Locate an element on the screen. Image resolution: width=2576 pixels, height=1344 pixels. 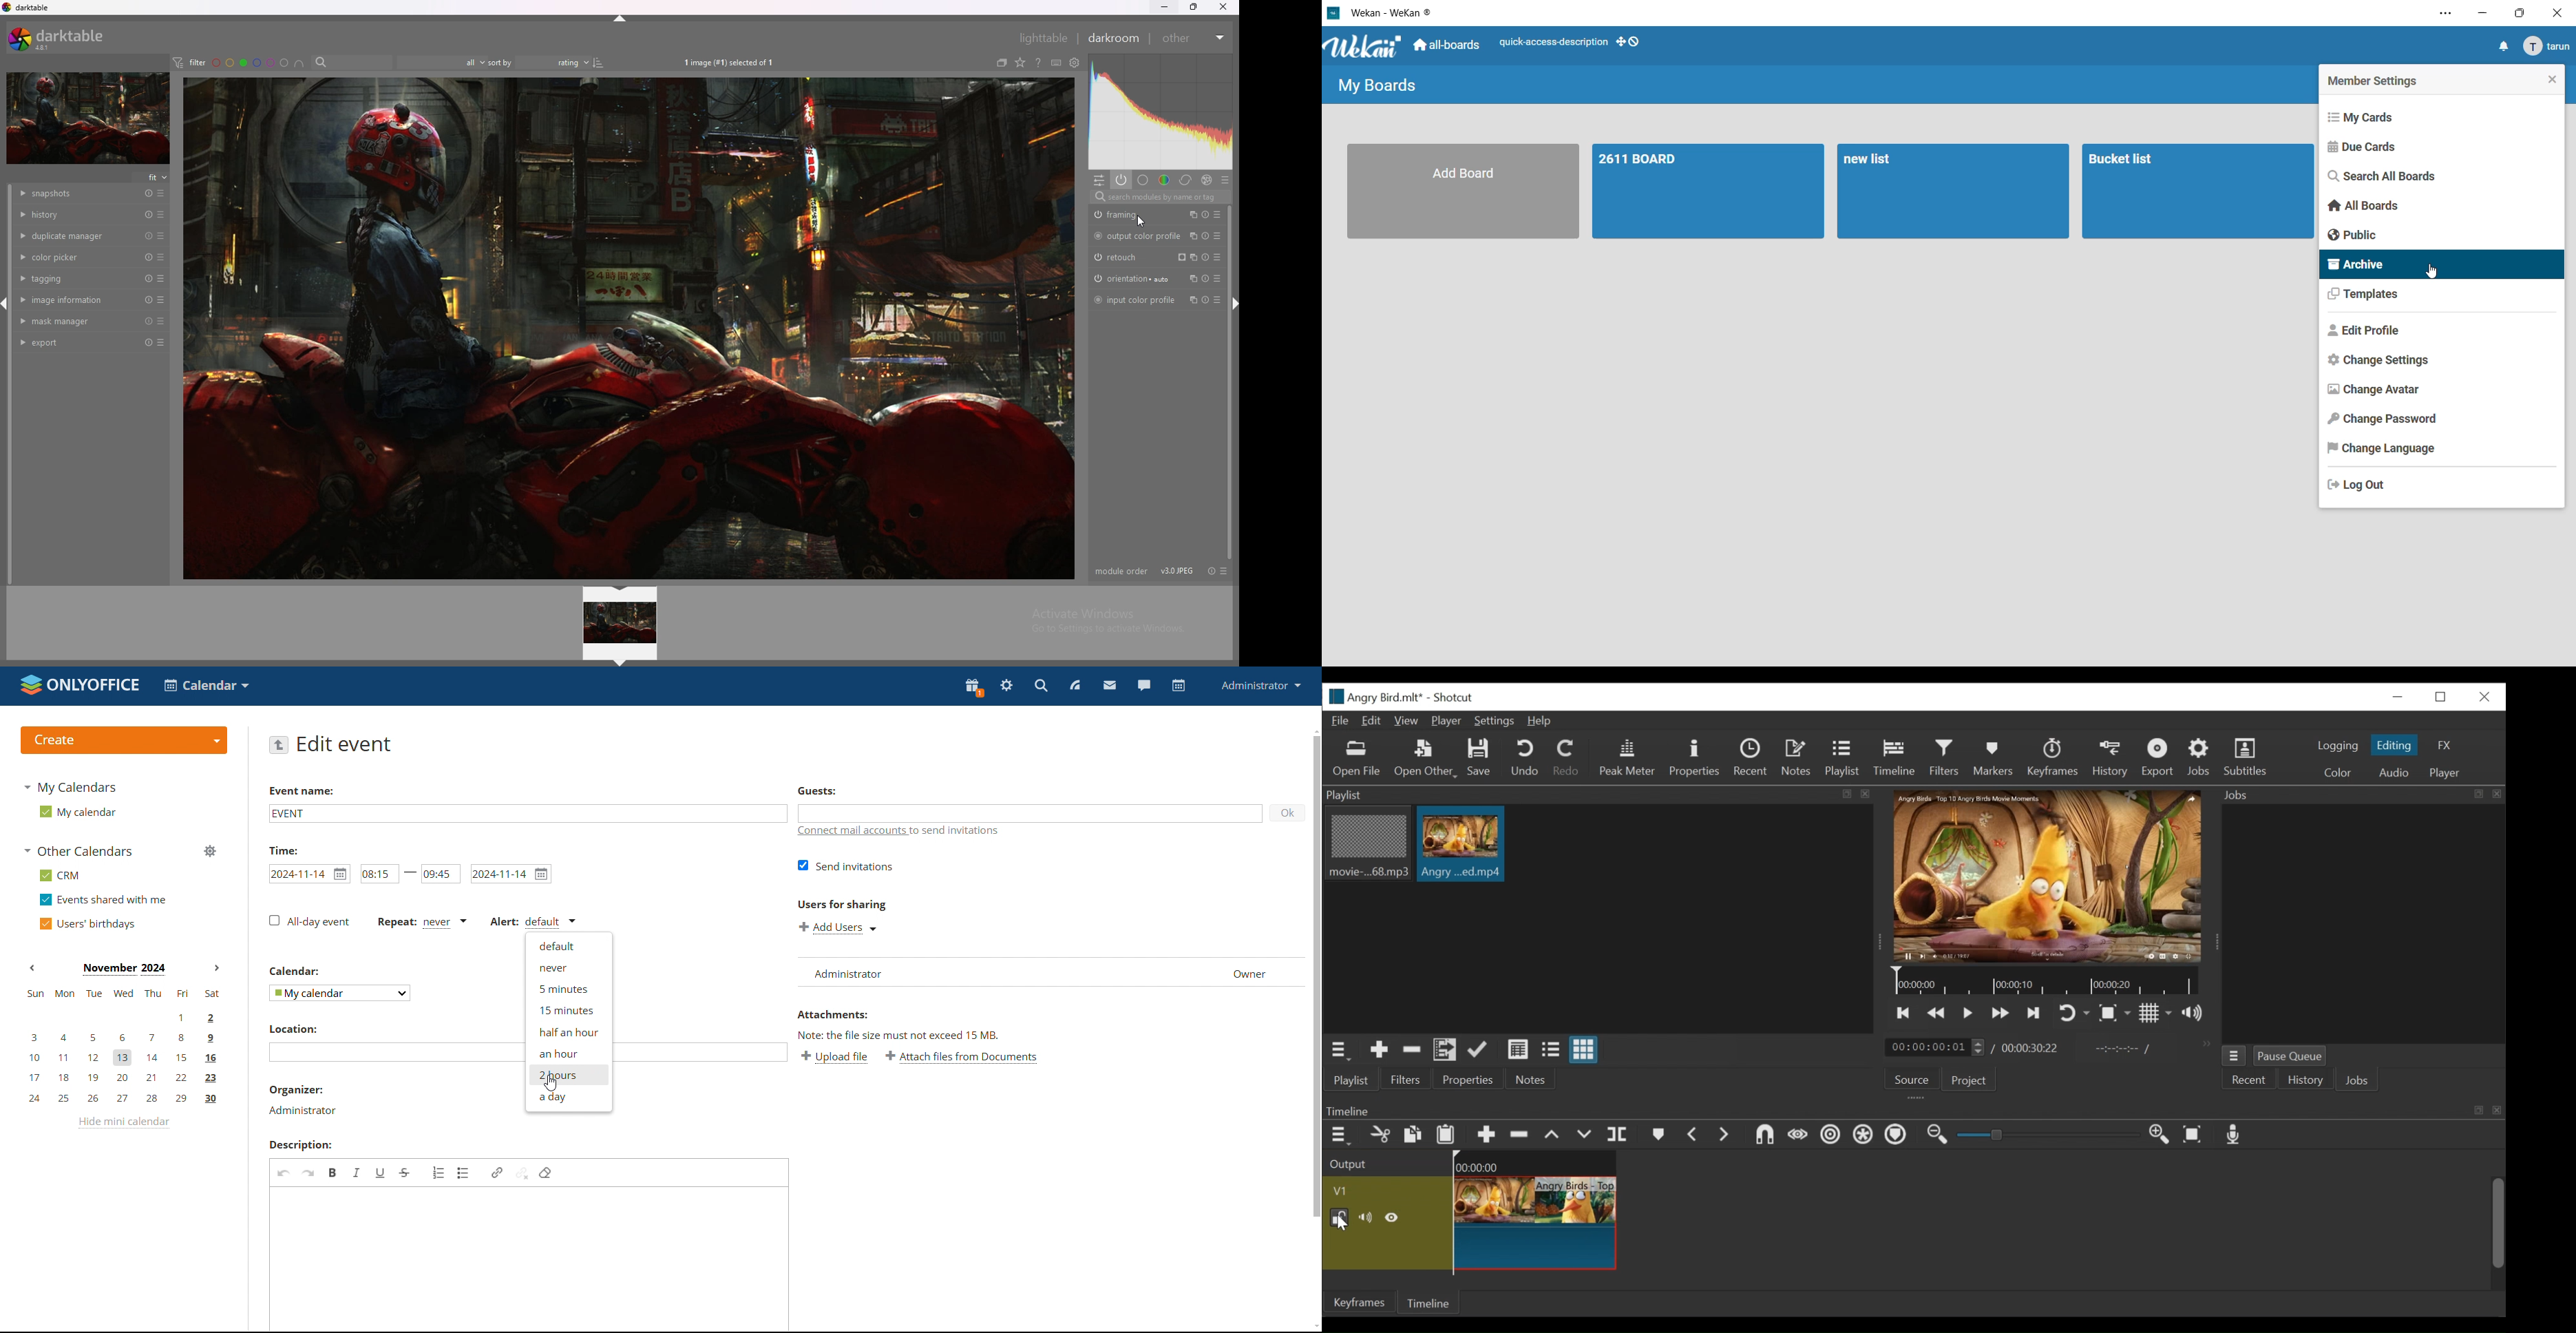
Notes is located at coordinates (1528, 1079).